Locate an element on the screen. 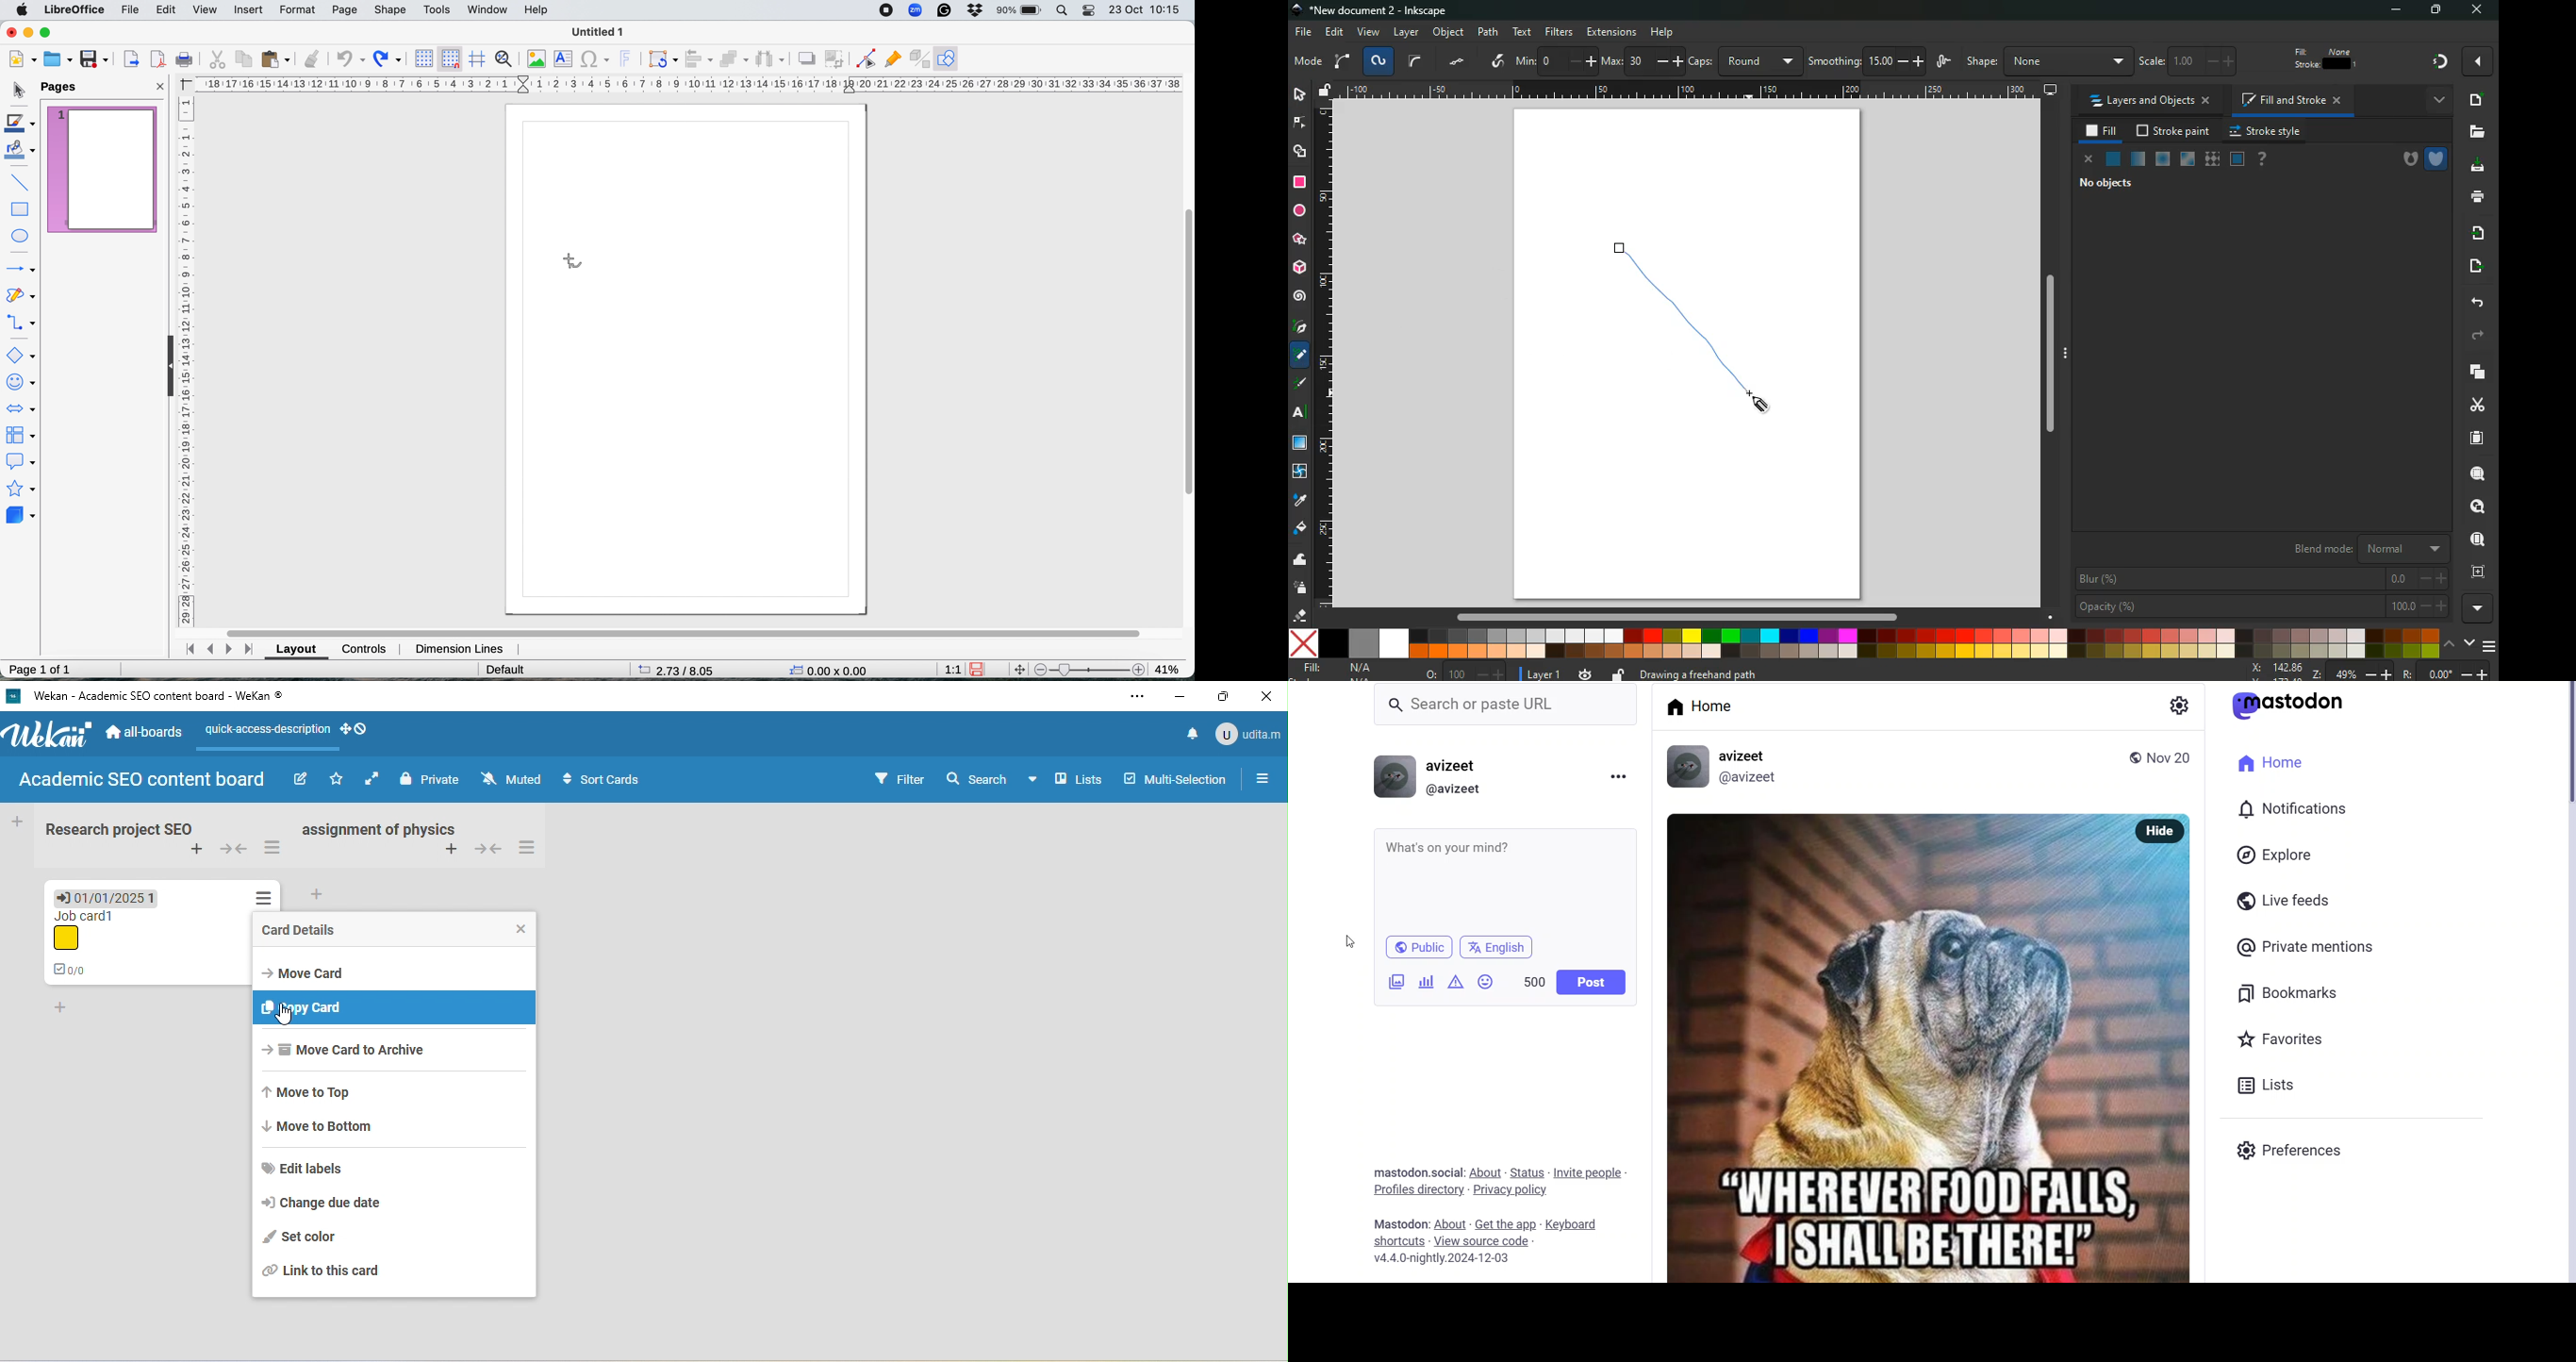 This screenshot has height=1372, width=2576. search is located at coordinates (991, 776).